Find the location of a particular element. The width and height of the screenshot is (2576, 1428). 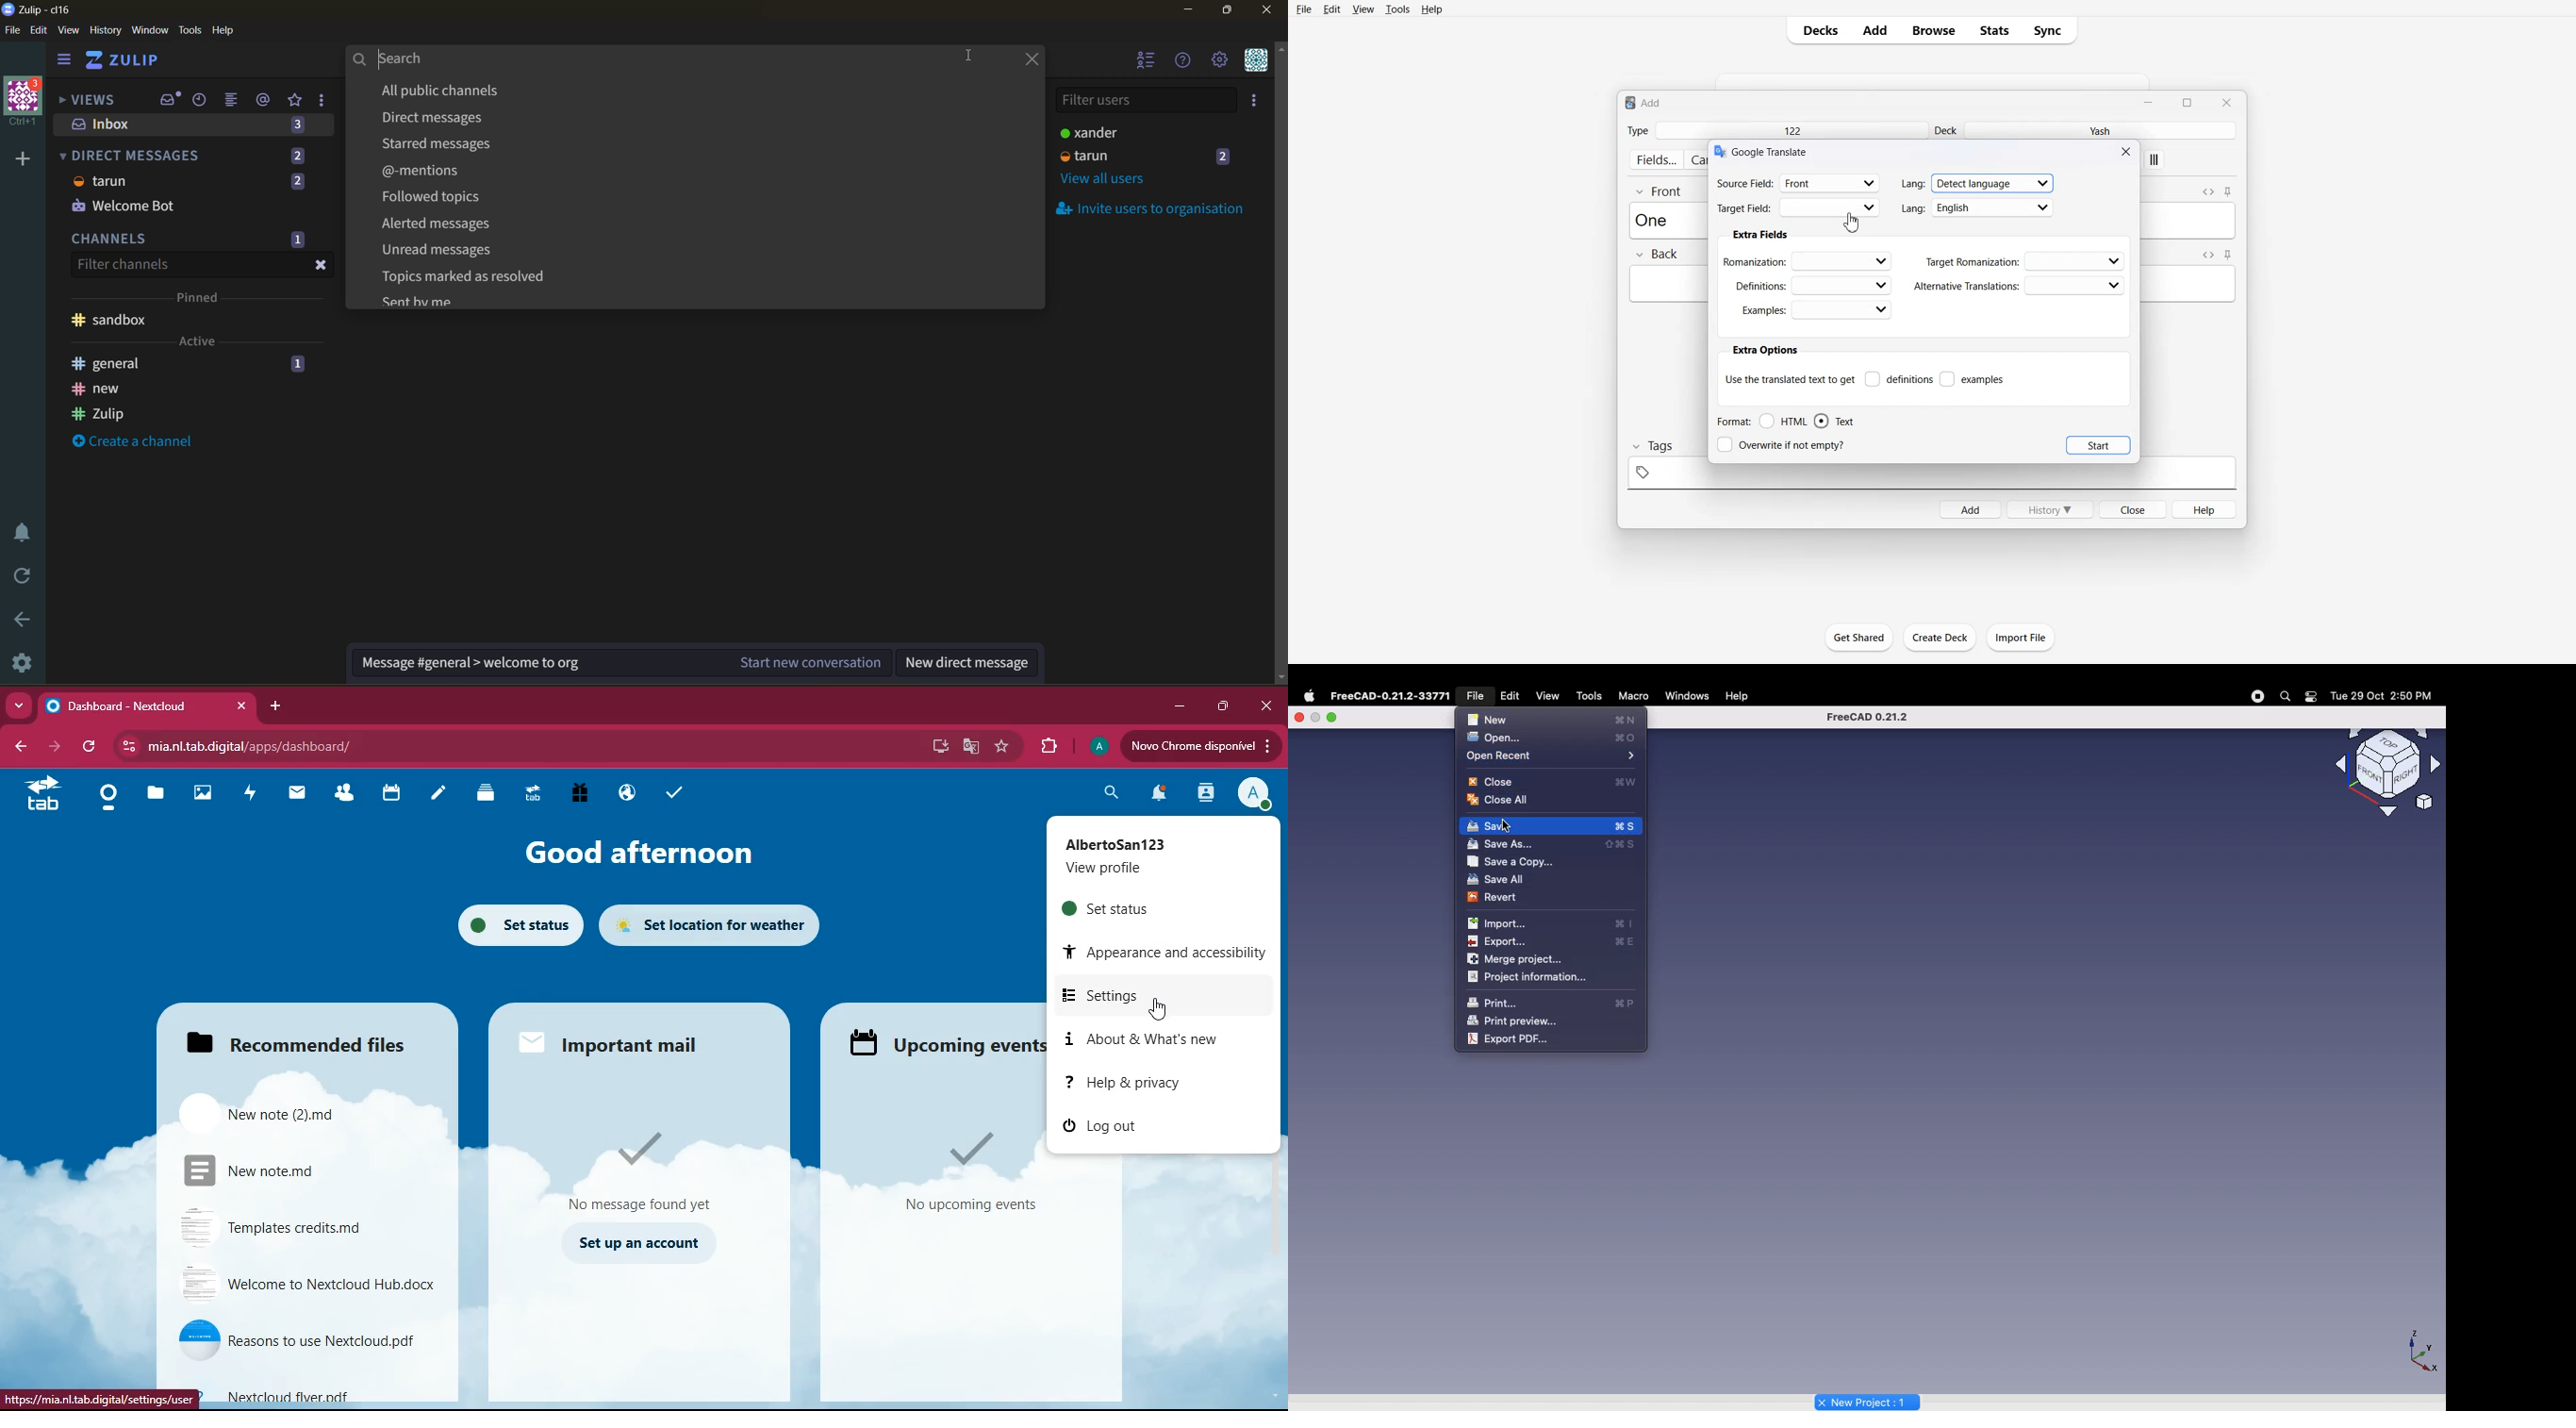

about is located at coordinates (1161, 1039).